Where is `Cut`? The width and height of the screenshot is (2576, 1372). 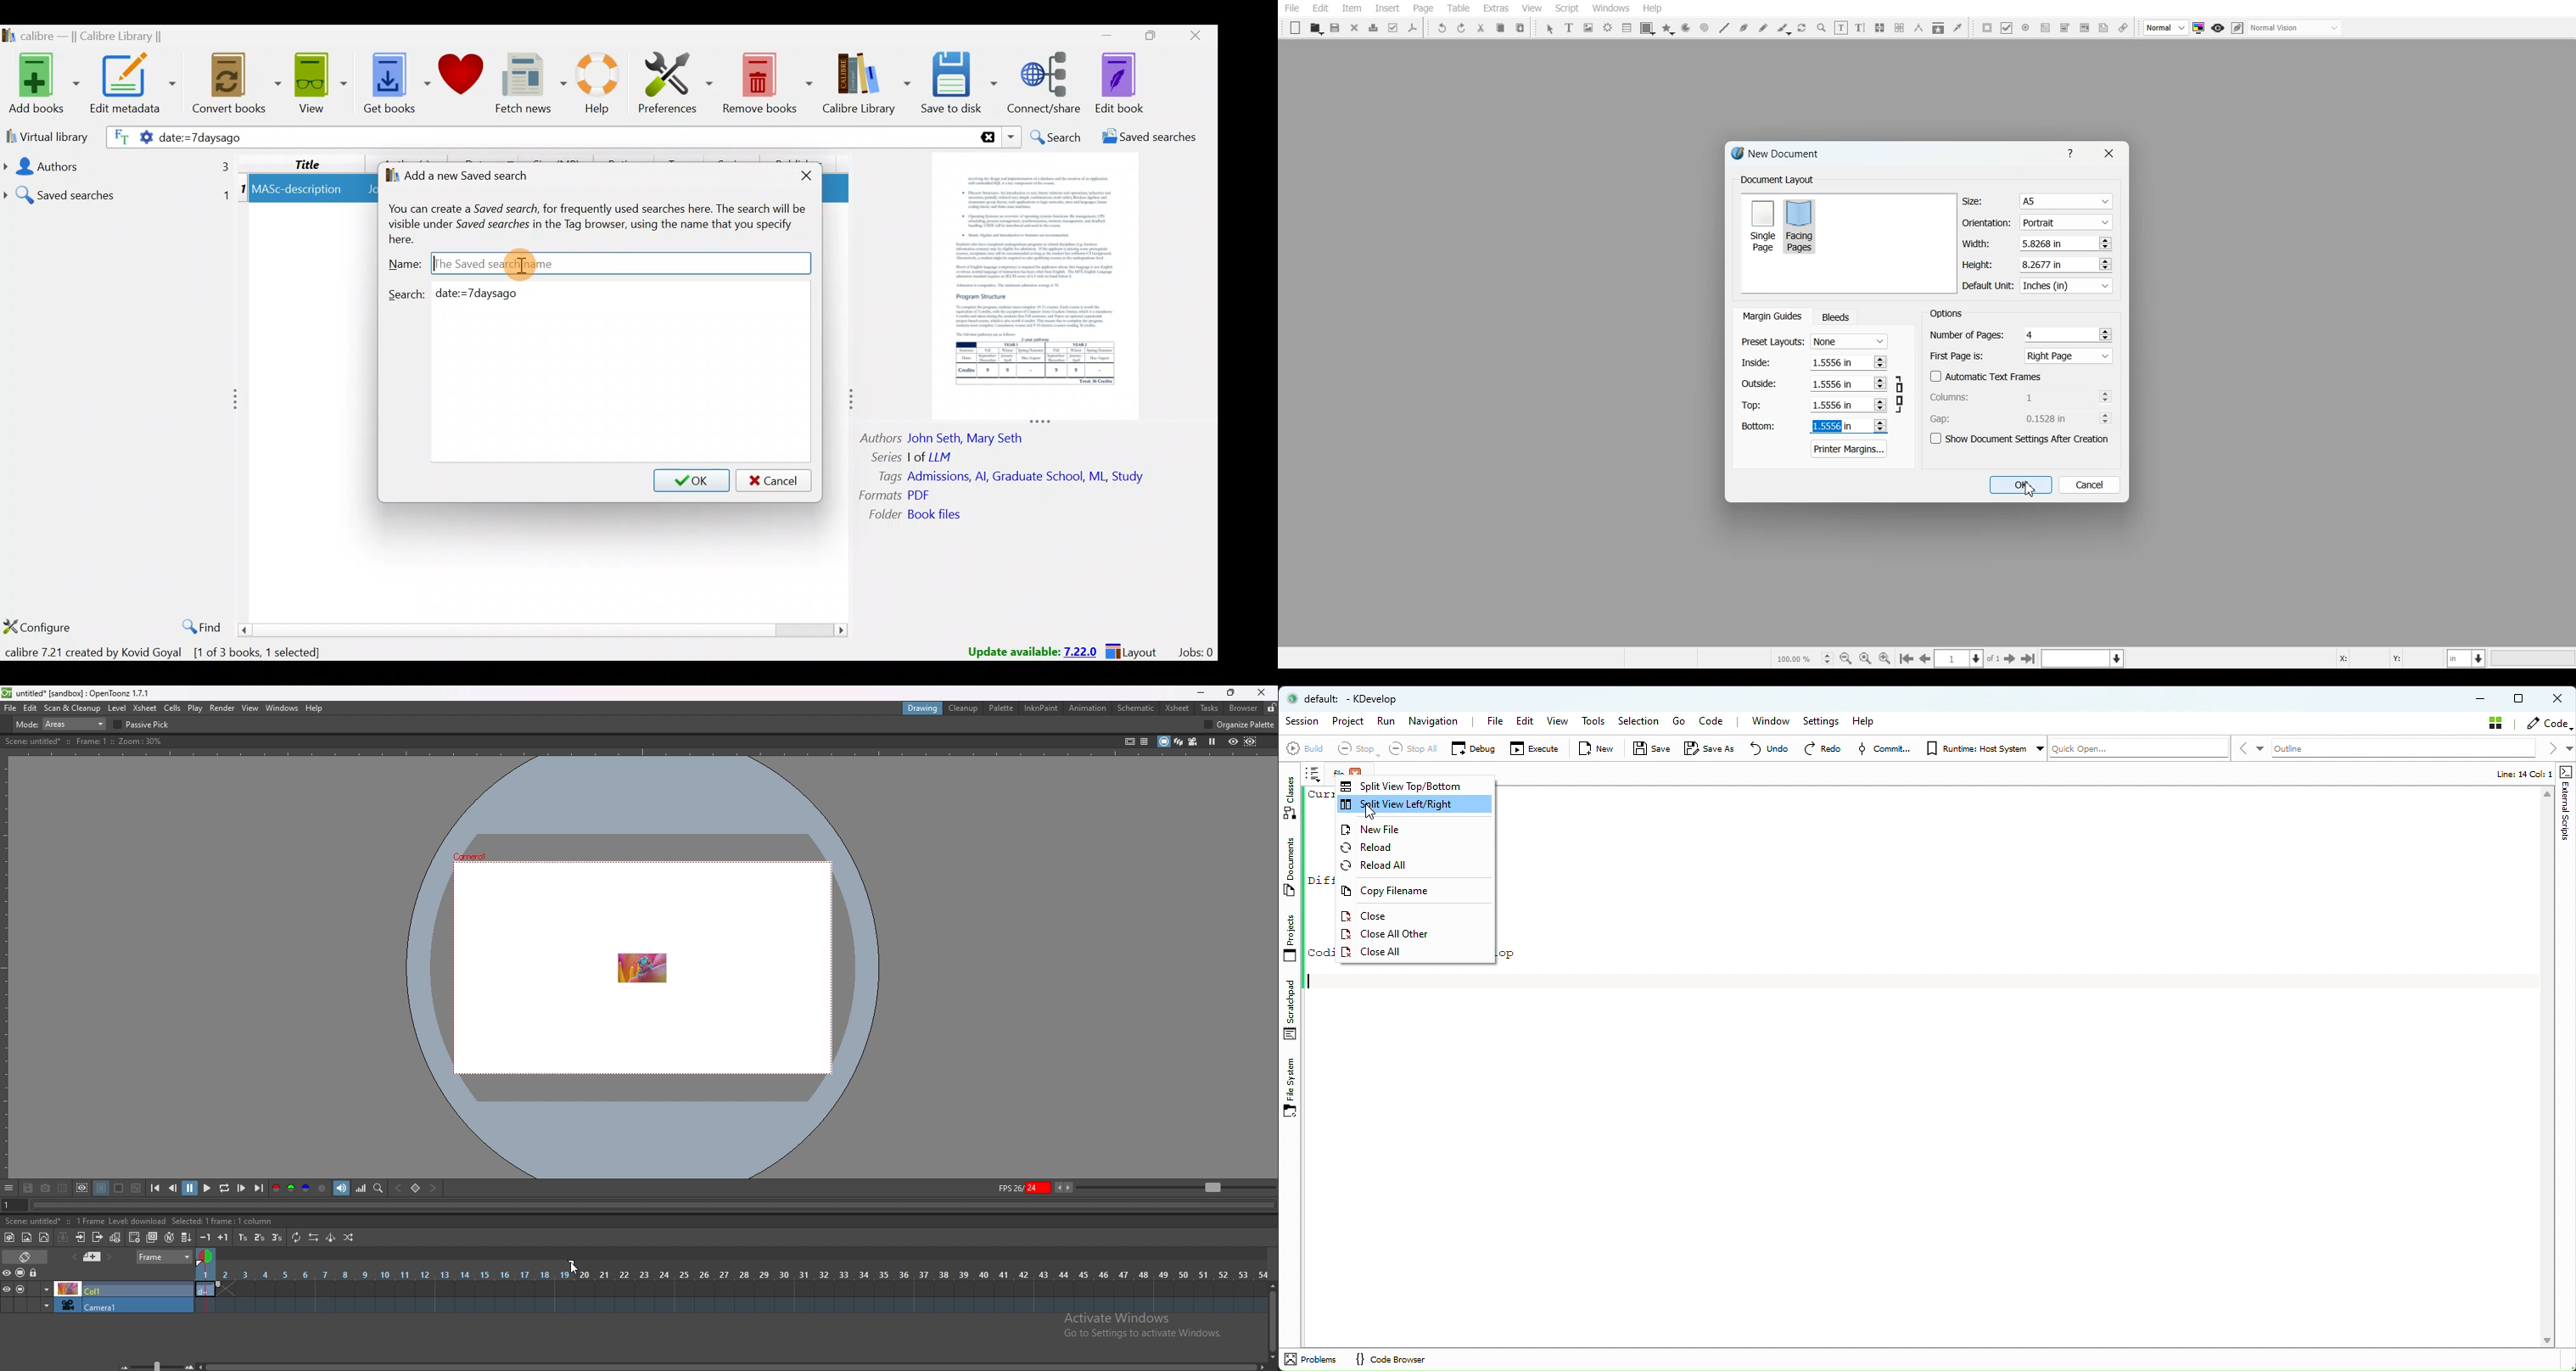 Cut is located at coordinates (1481, 28).